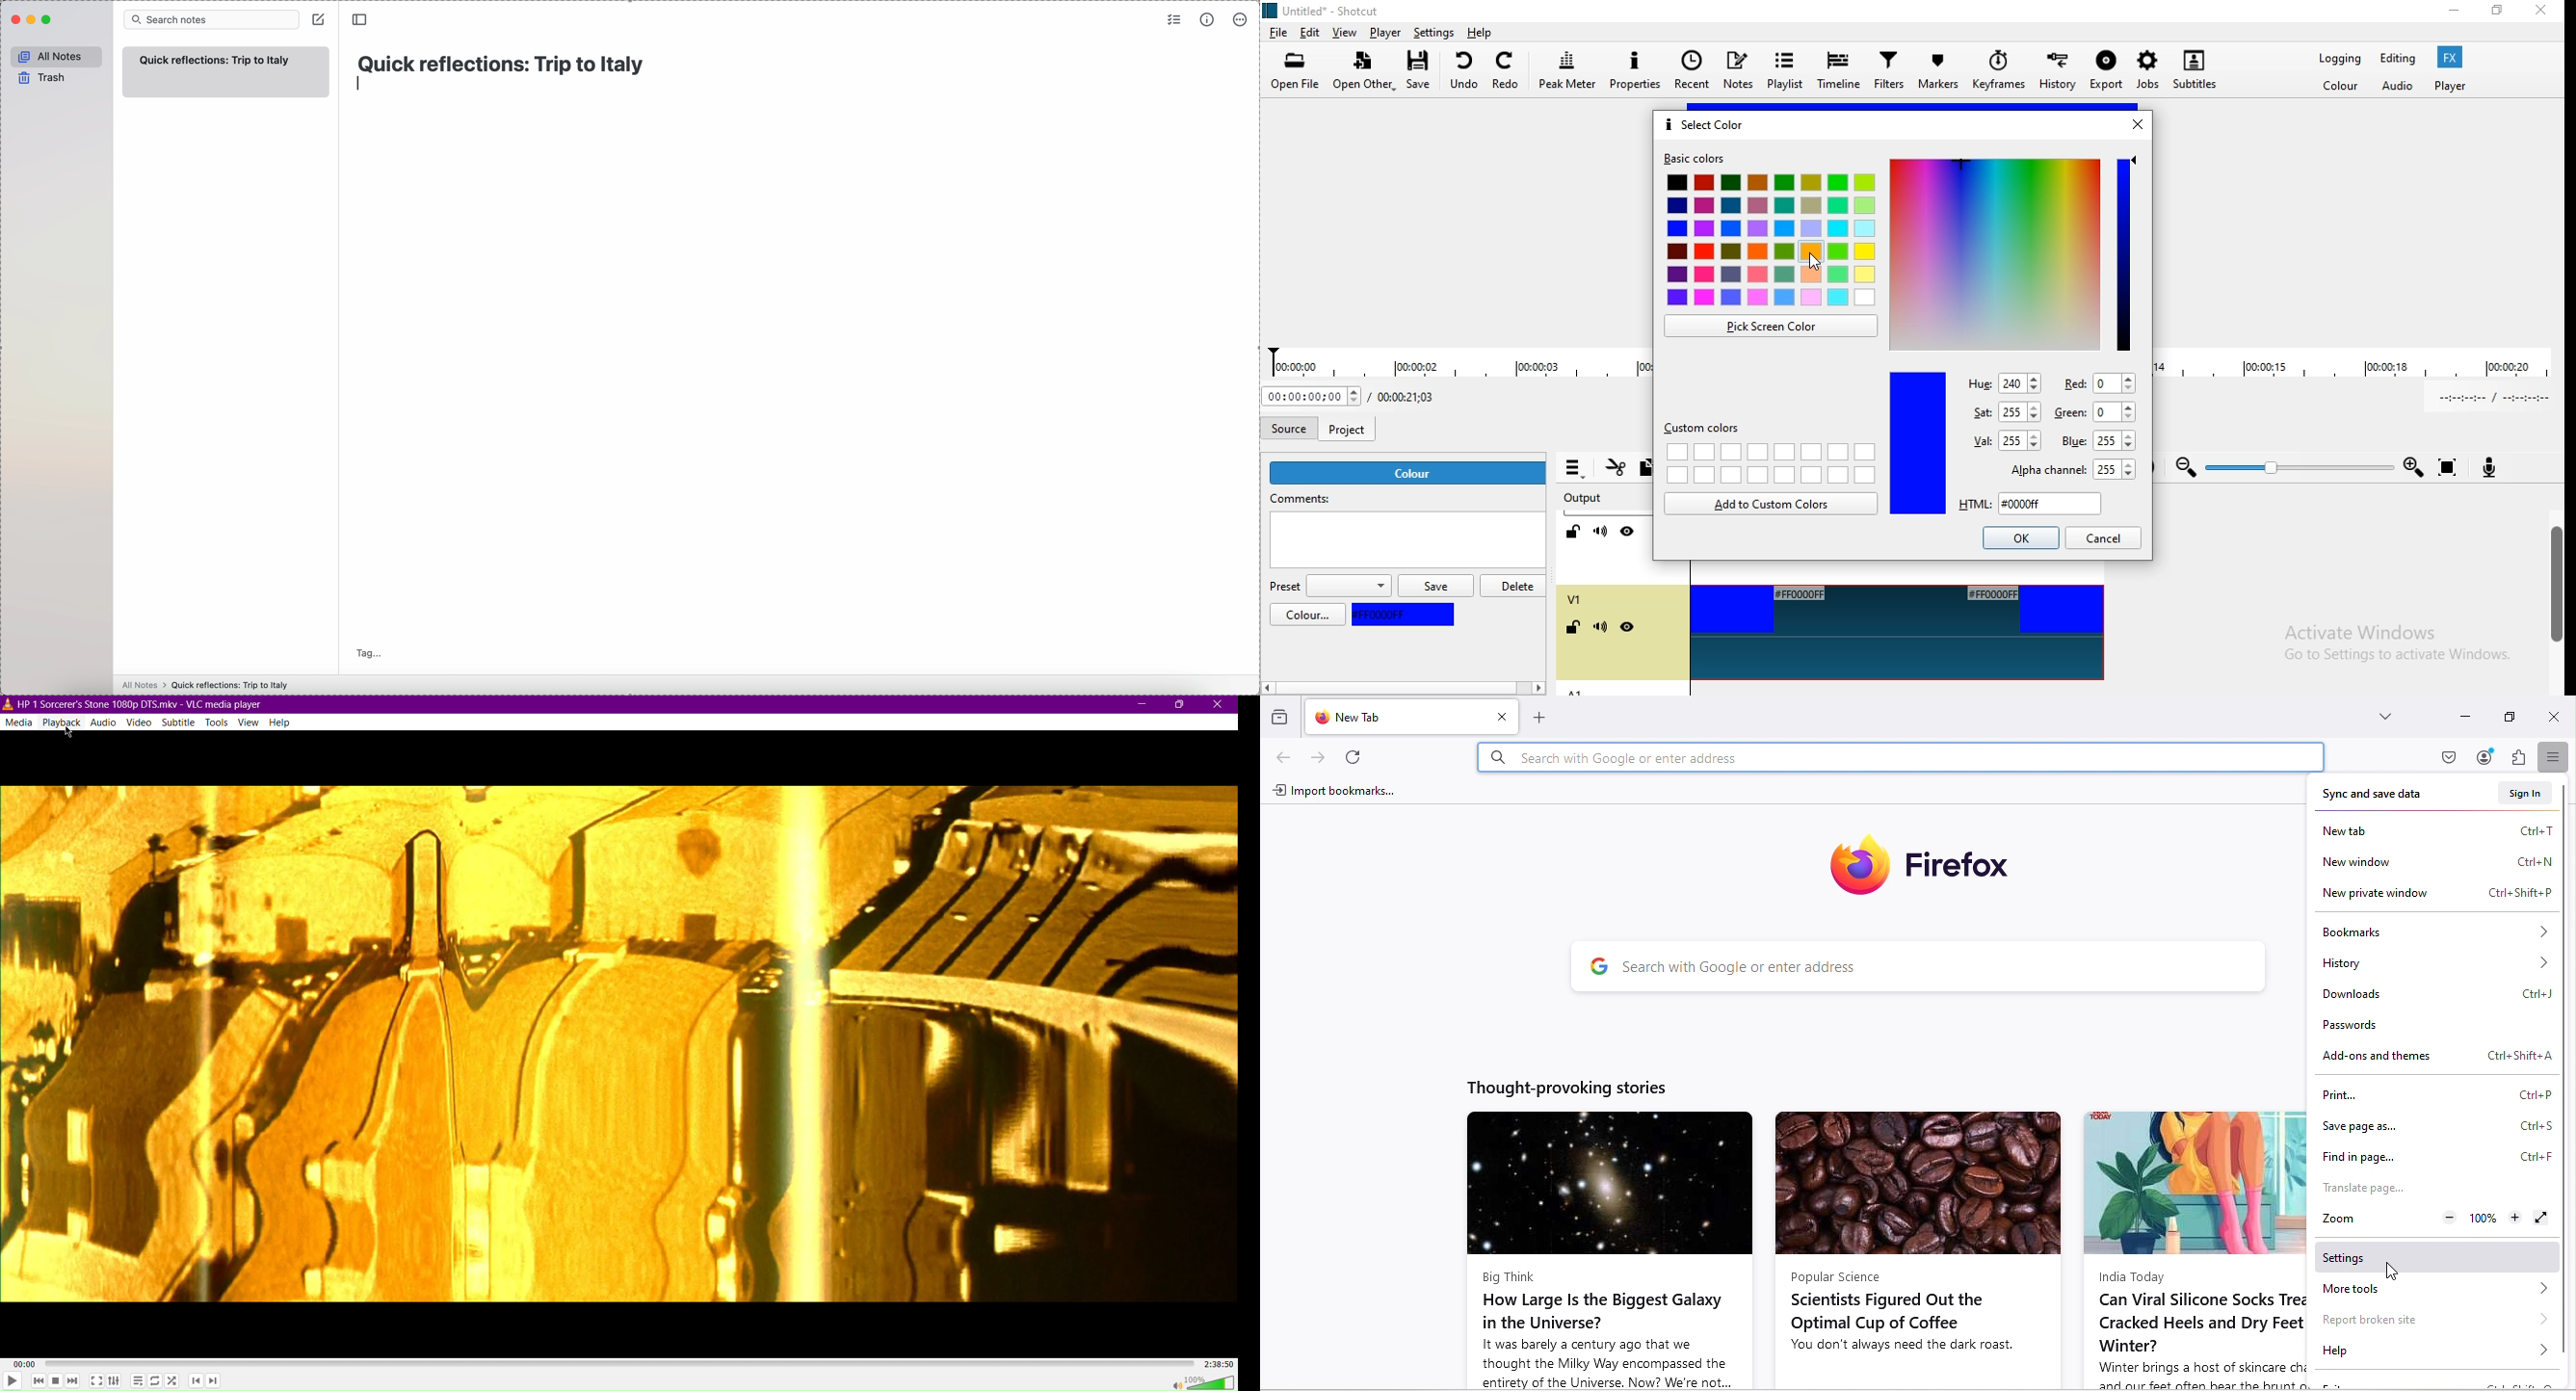  Describe the element at coordinates (1333, 791) in the screenshot. I see `Import bookmarks` at that location.